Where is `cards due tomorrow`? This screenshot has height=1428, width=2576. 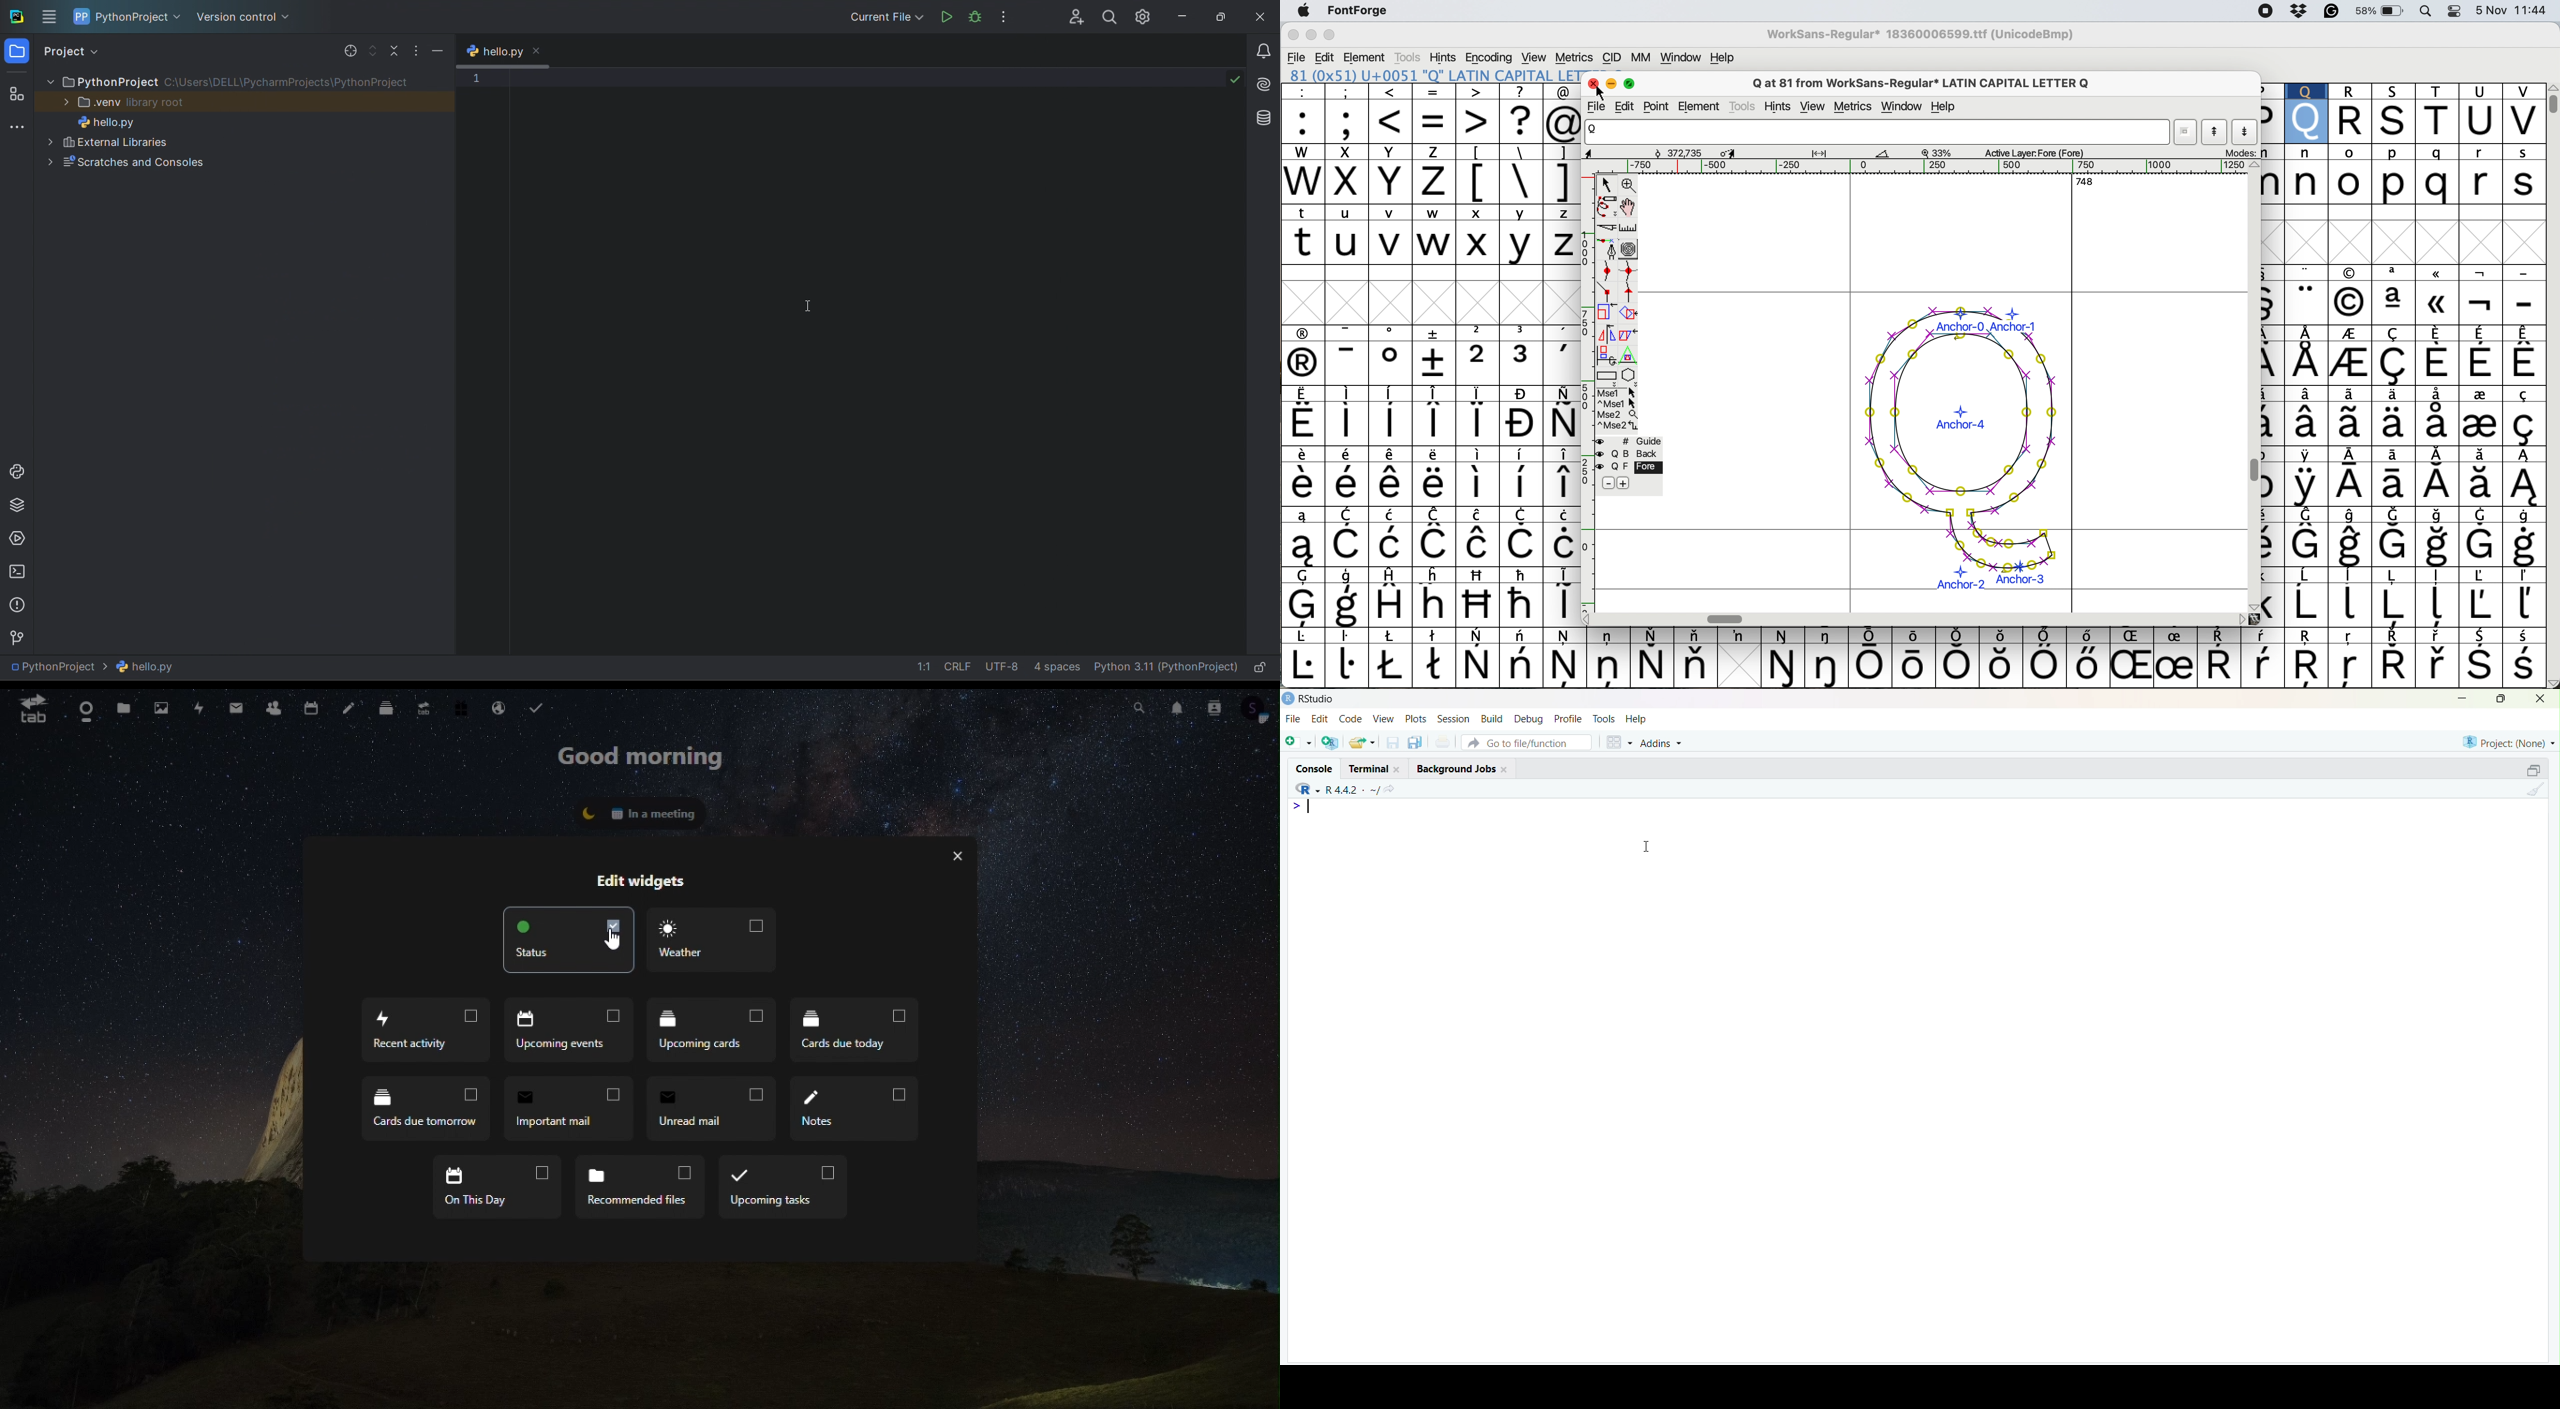
cards due tomorrow is located at coordinates (427, 1108).